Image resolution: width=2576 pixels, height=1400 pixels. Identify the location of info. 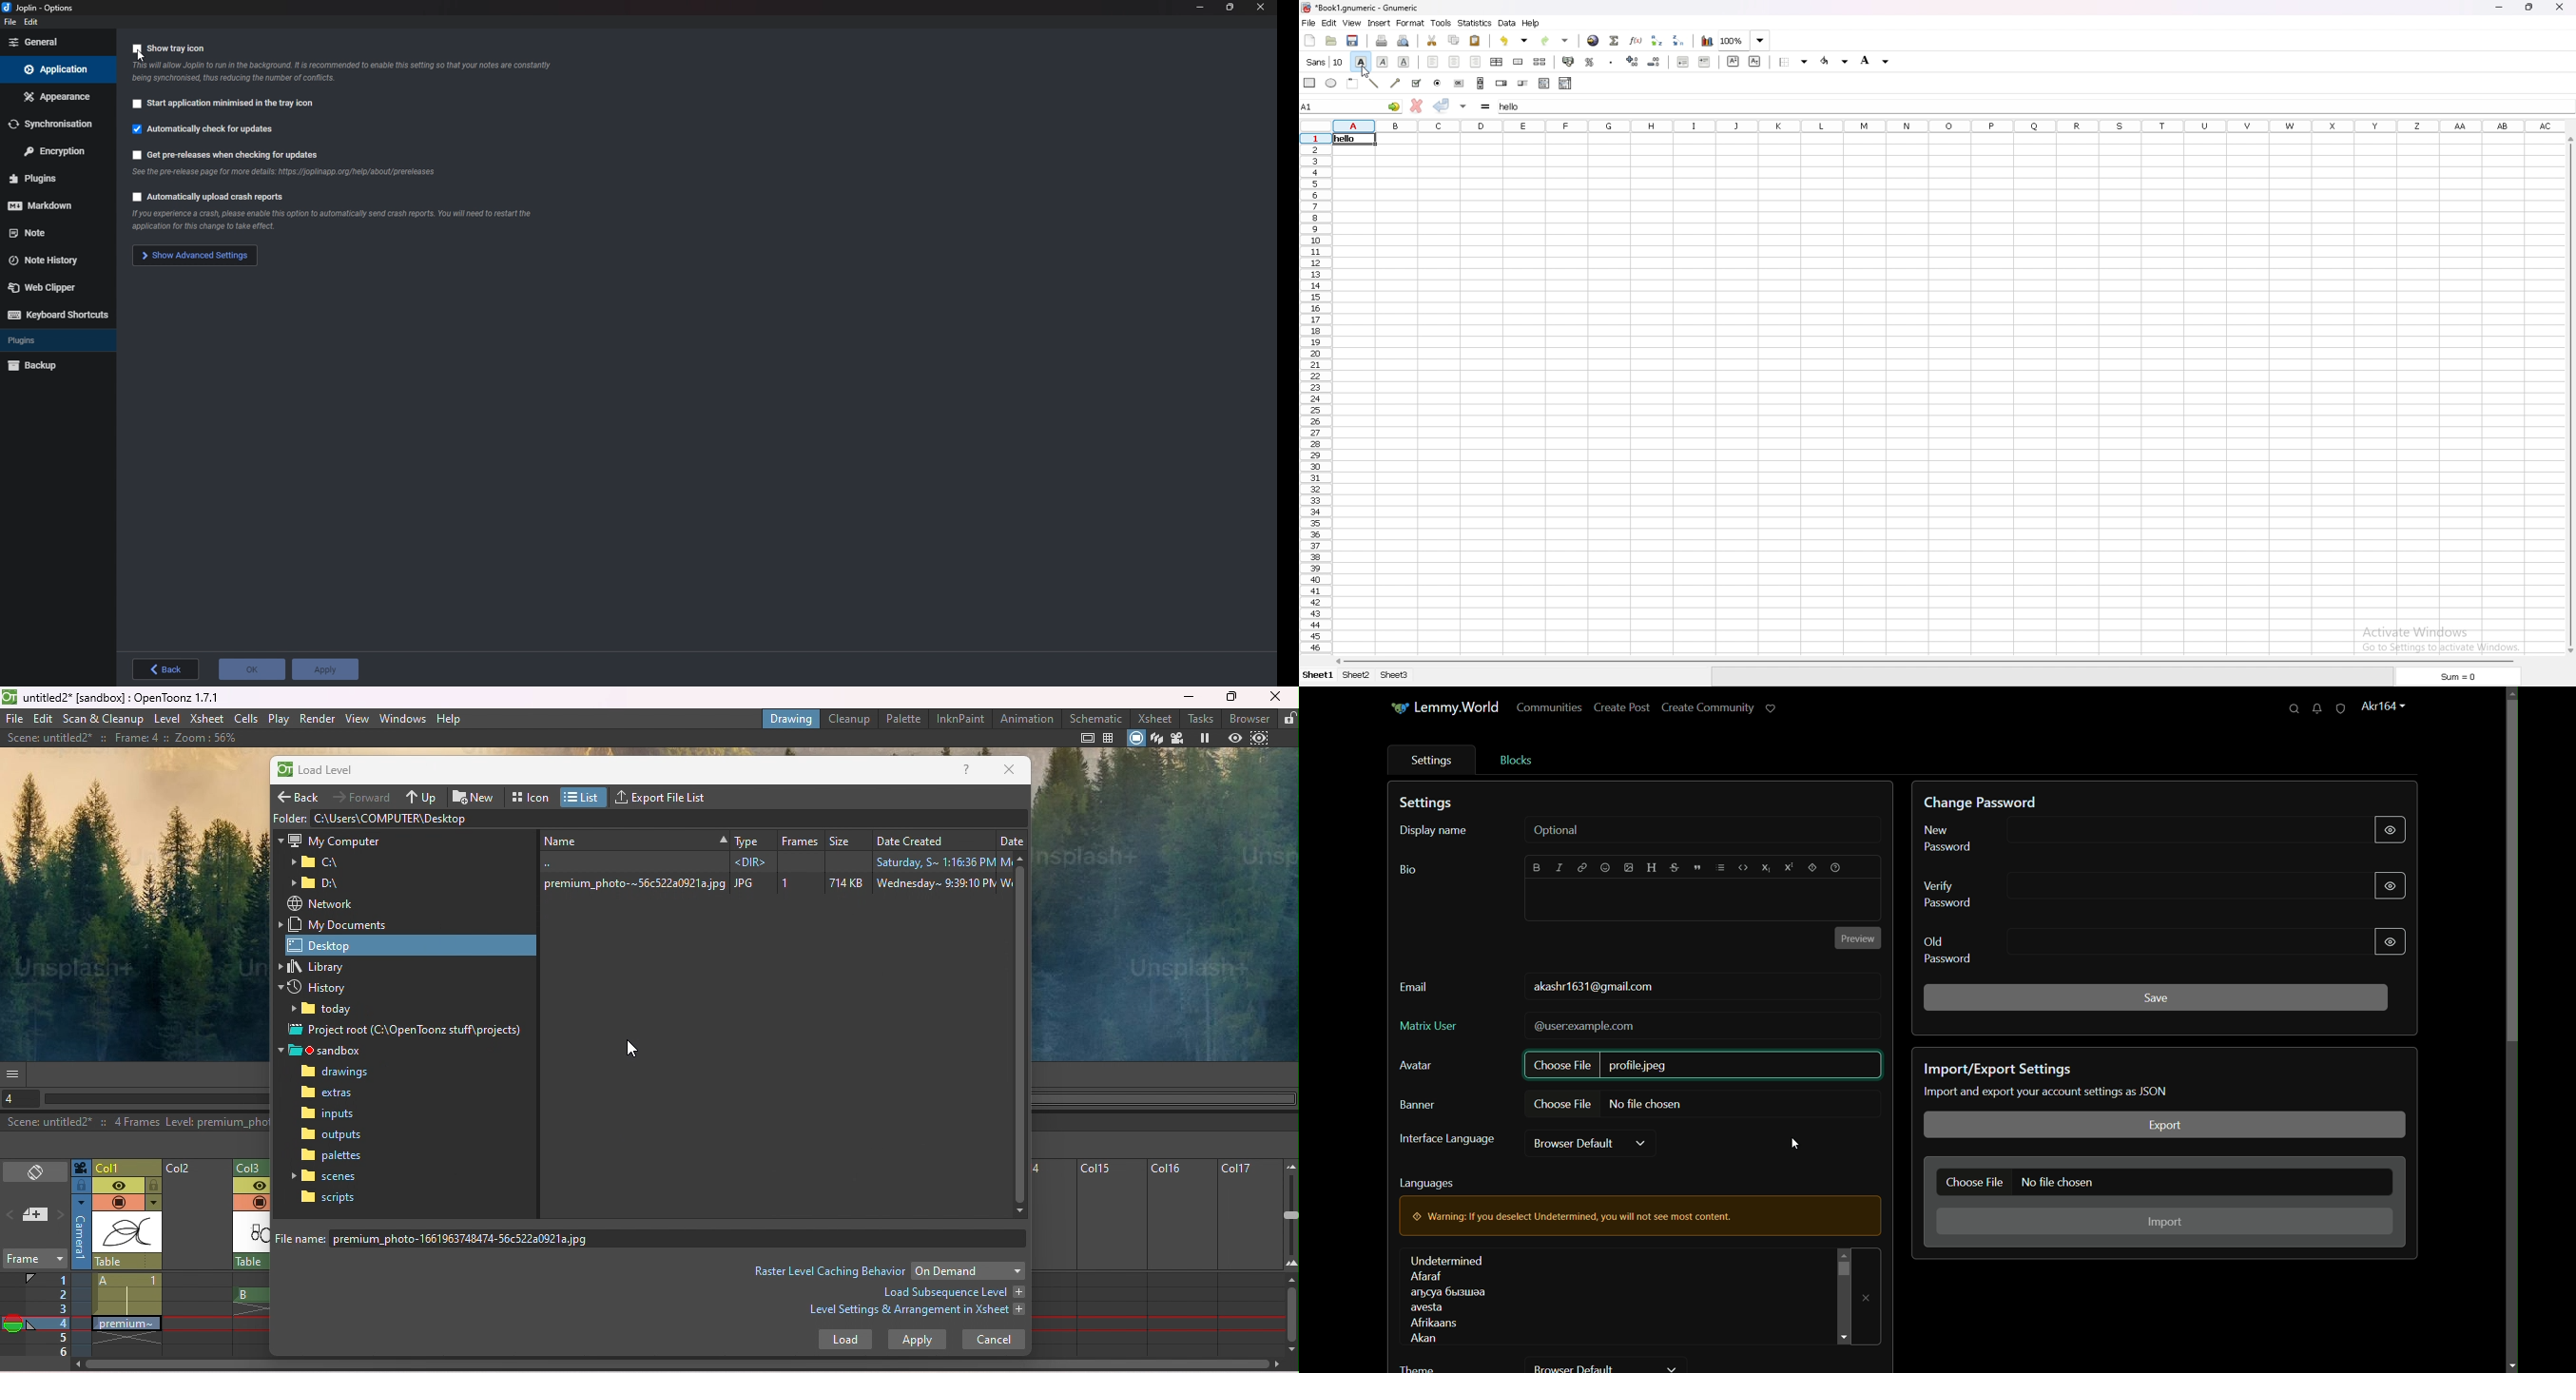
(349, 72).